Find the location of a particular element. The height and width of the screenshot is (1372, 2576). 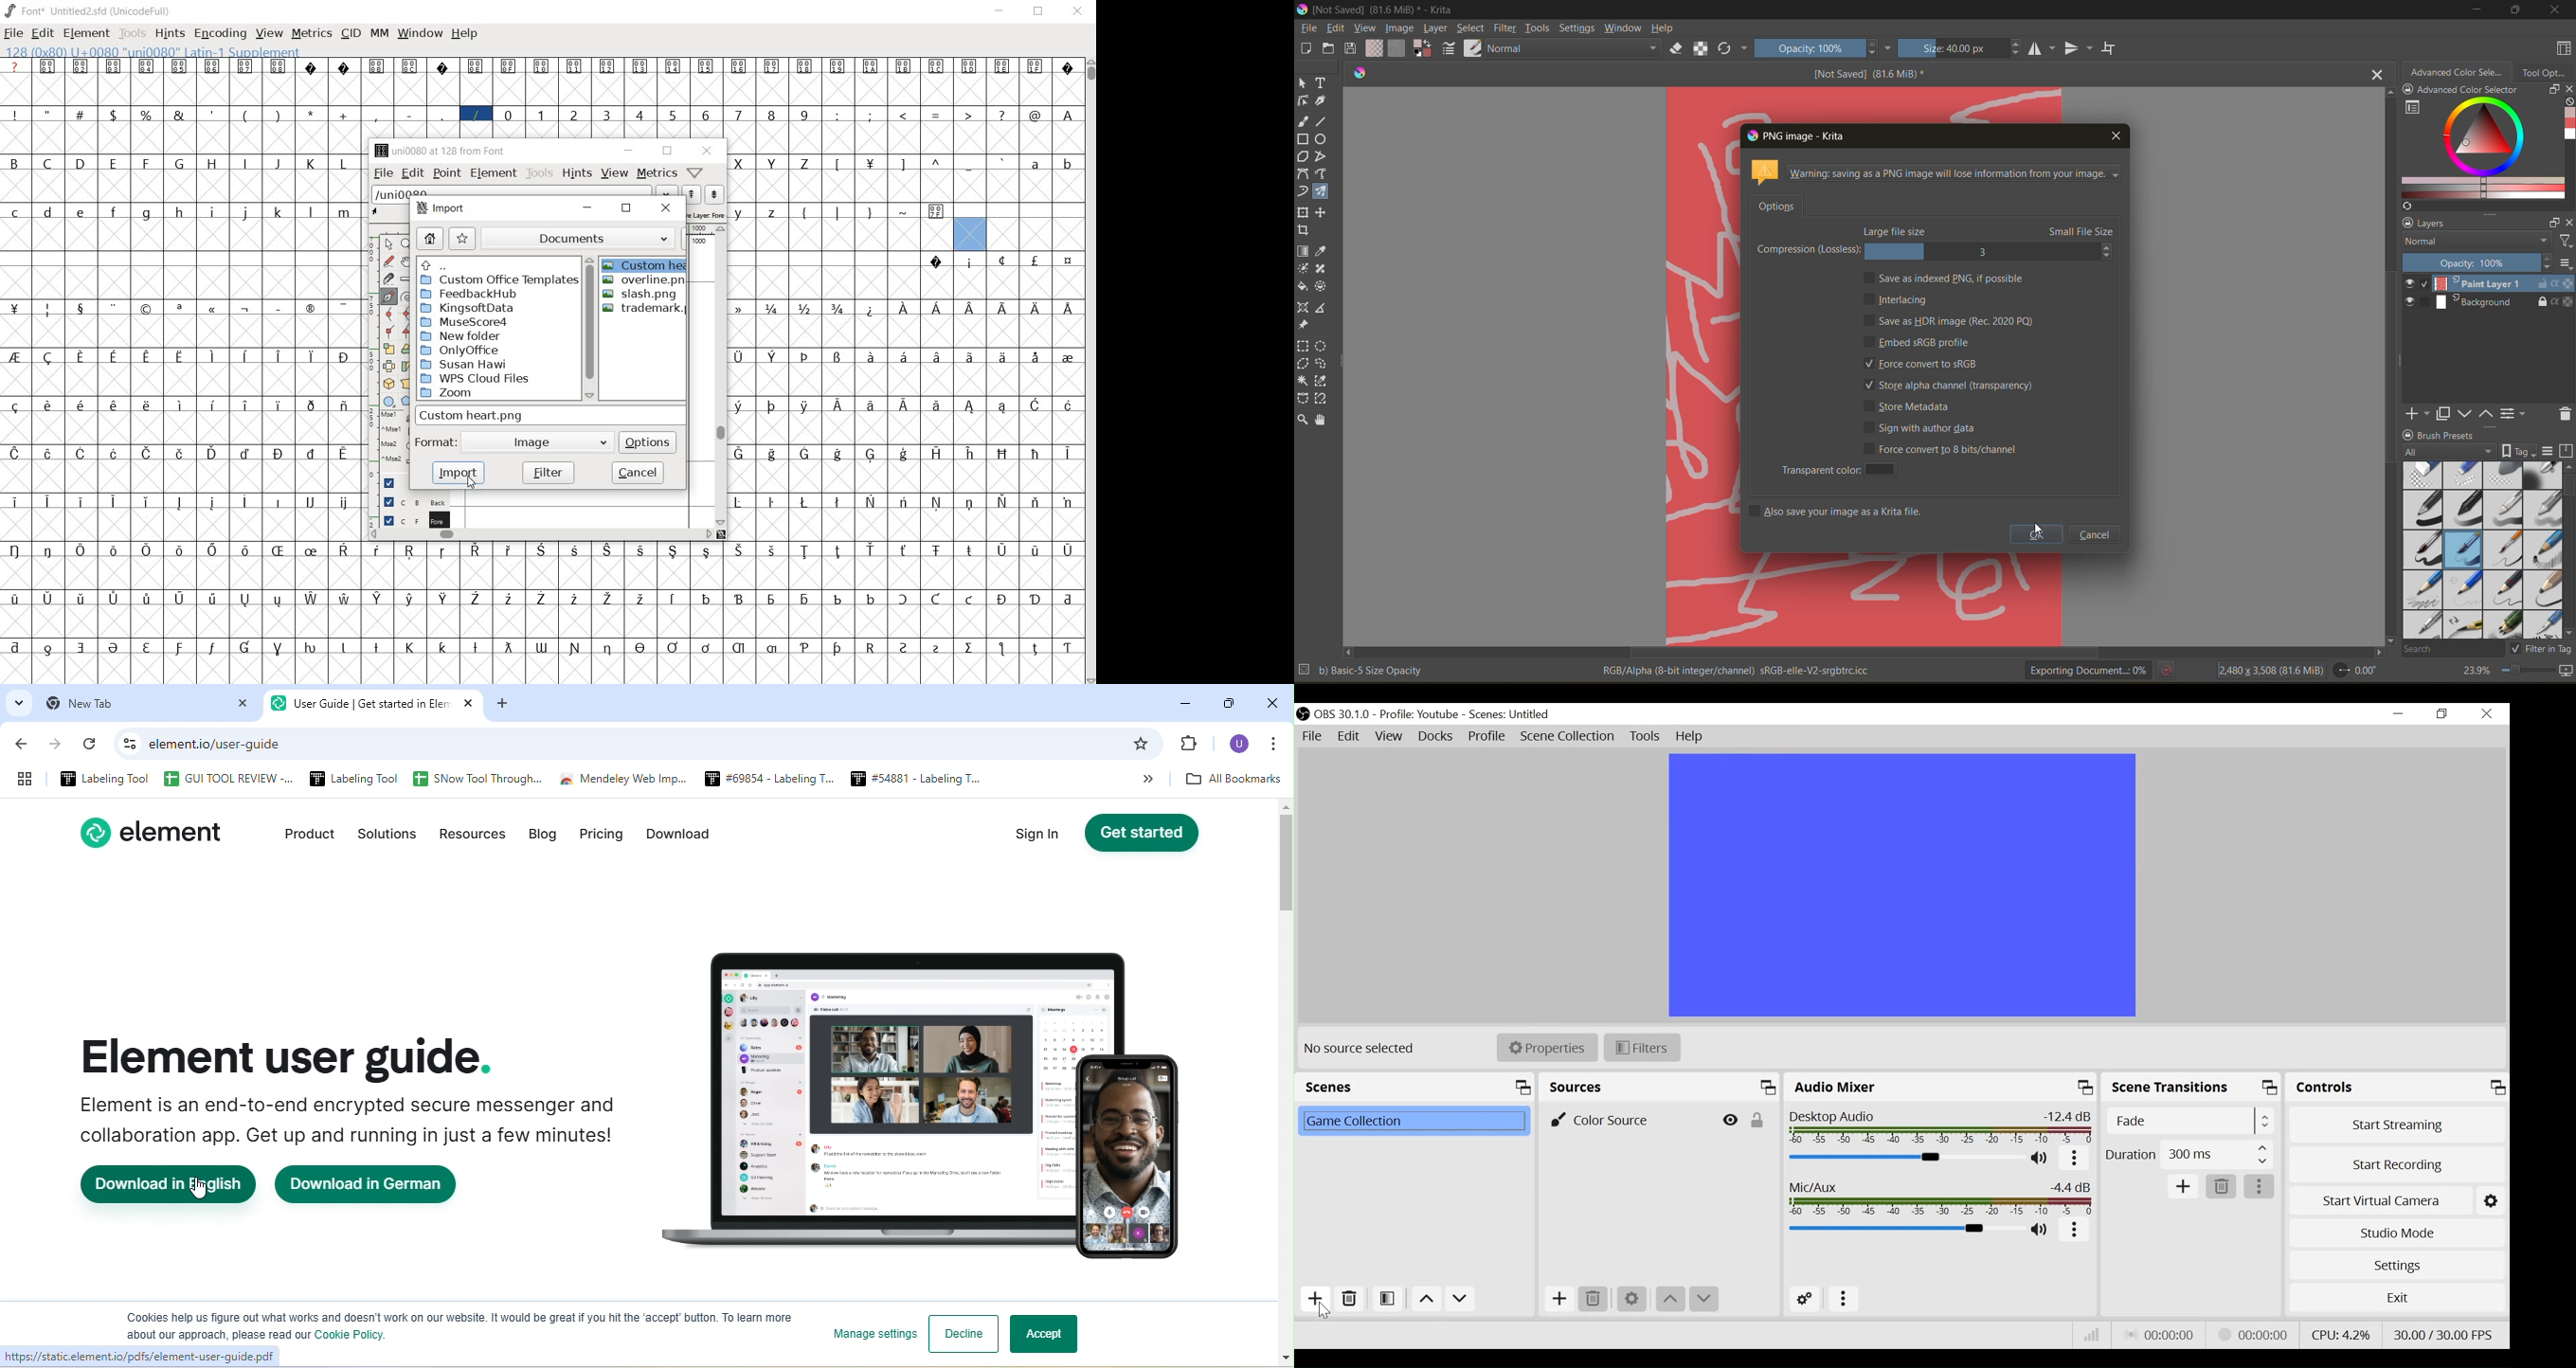

glyph is located at coordinates (739, 599).